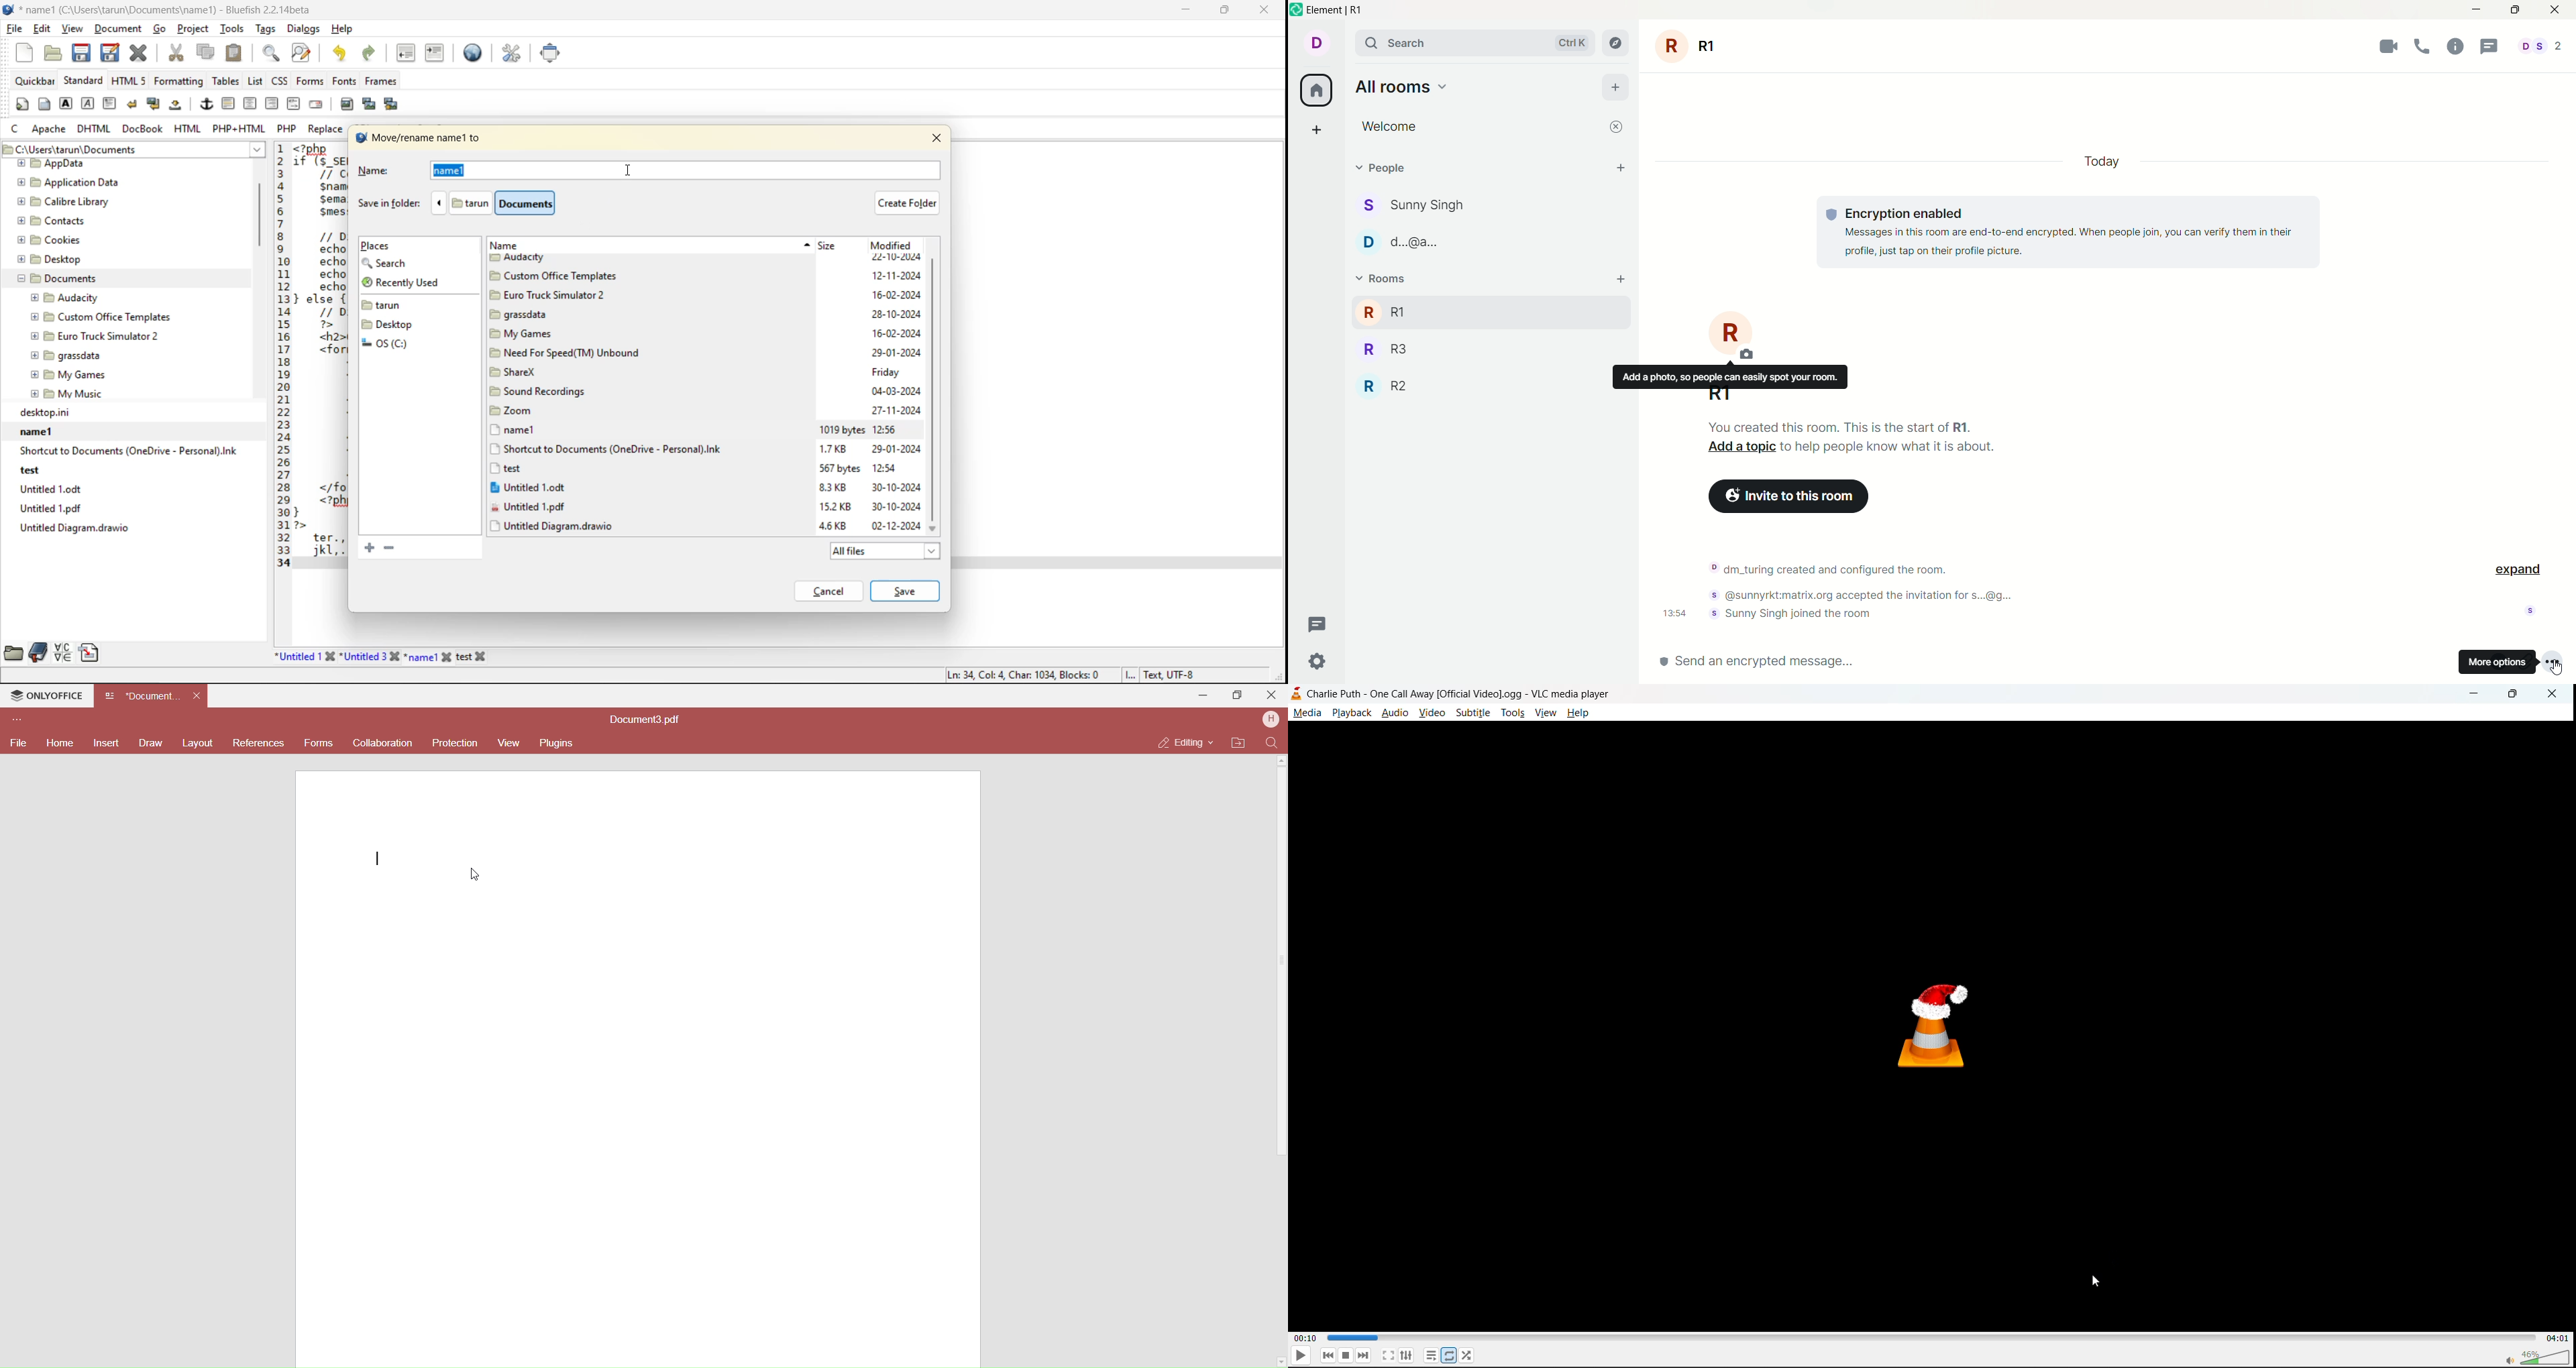 Image resolution: width=2576 pixels, height=1372 pixels. I want to click on Draw, so click(150, 743).